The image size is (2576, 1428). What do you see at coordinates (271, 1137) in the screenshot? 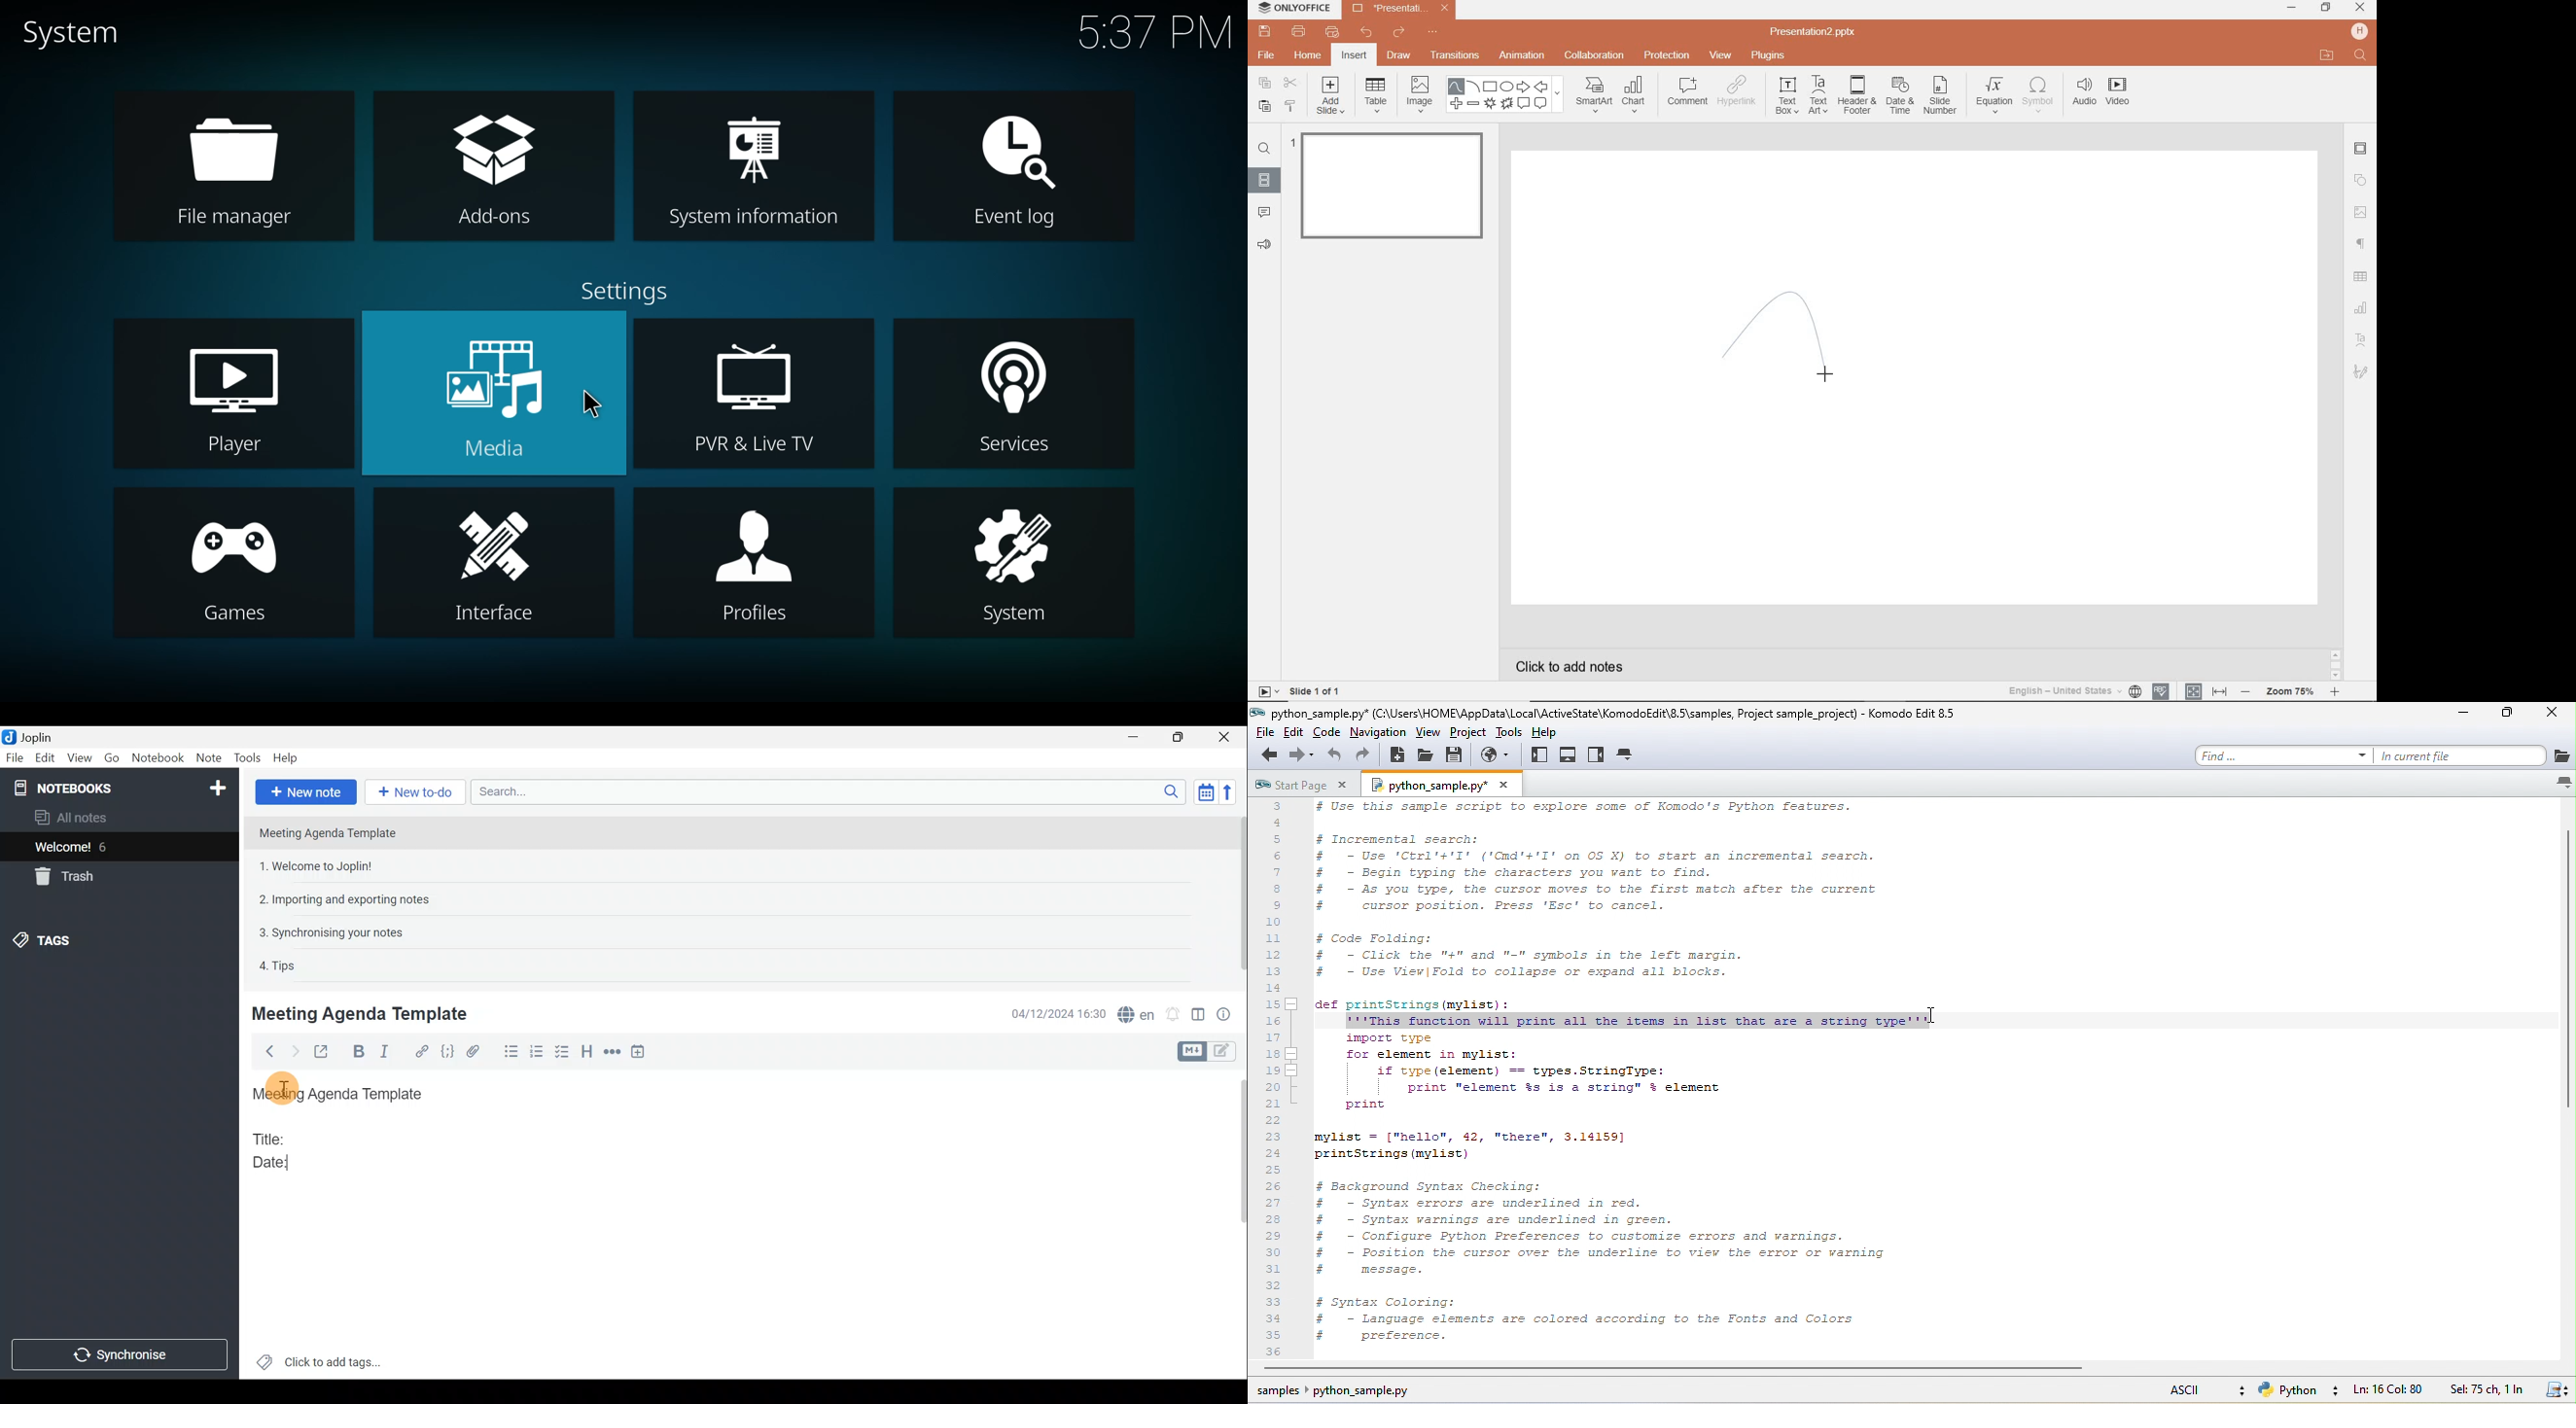
I see `Title:` at bounding box center [271, 1137].